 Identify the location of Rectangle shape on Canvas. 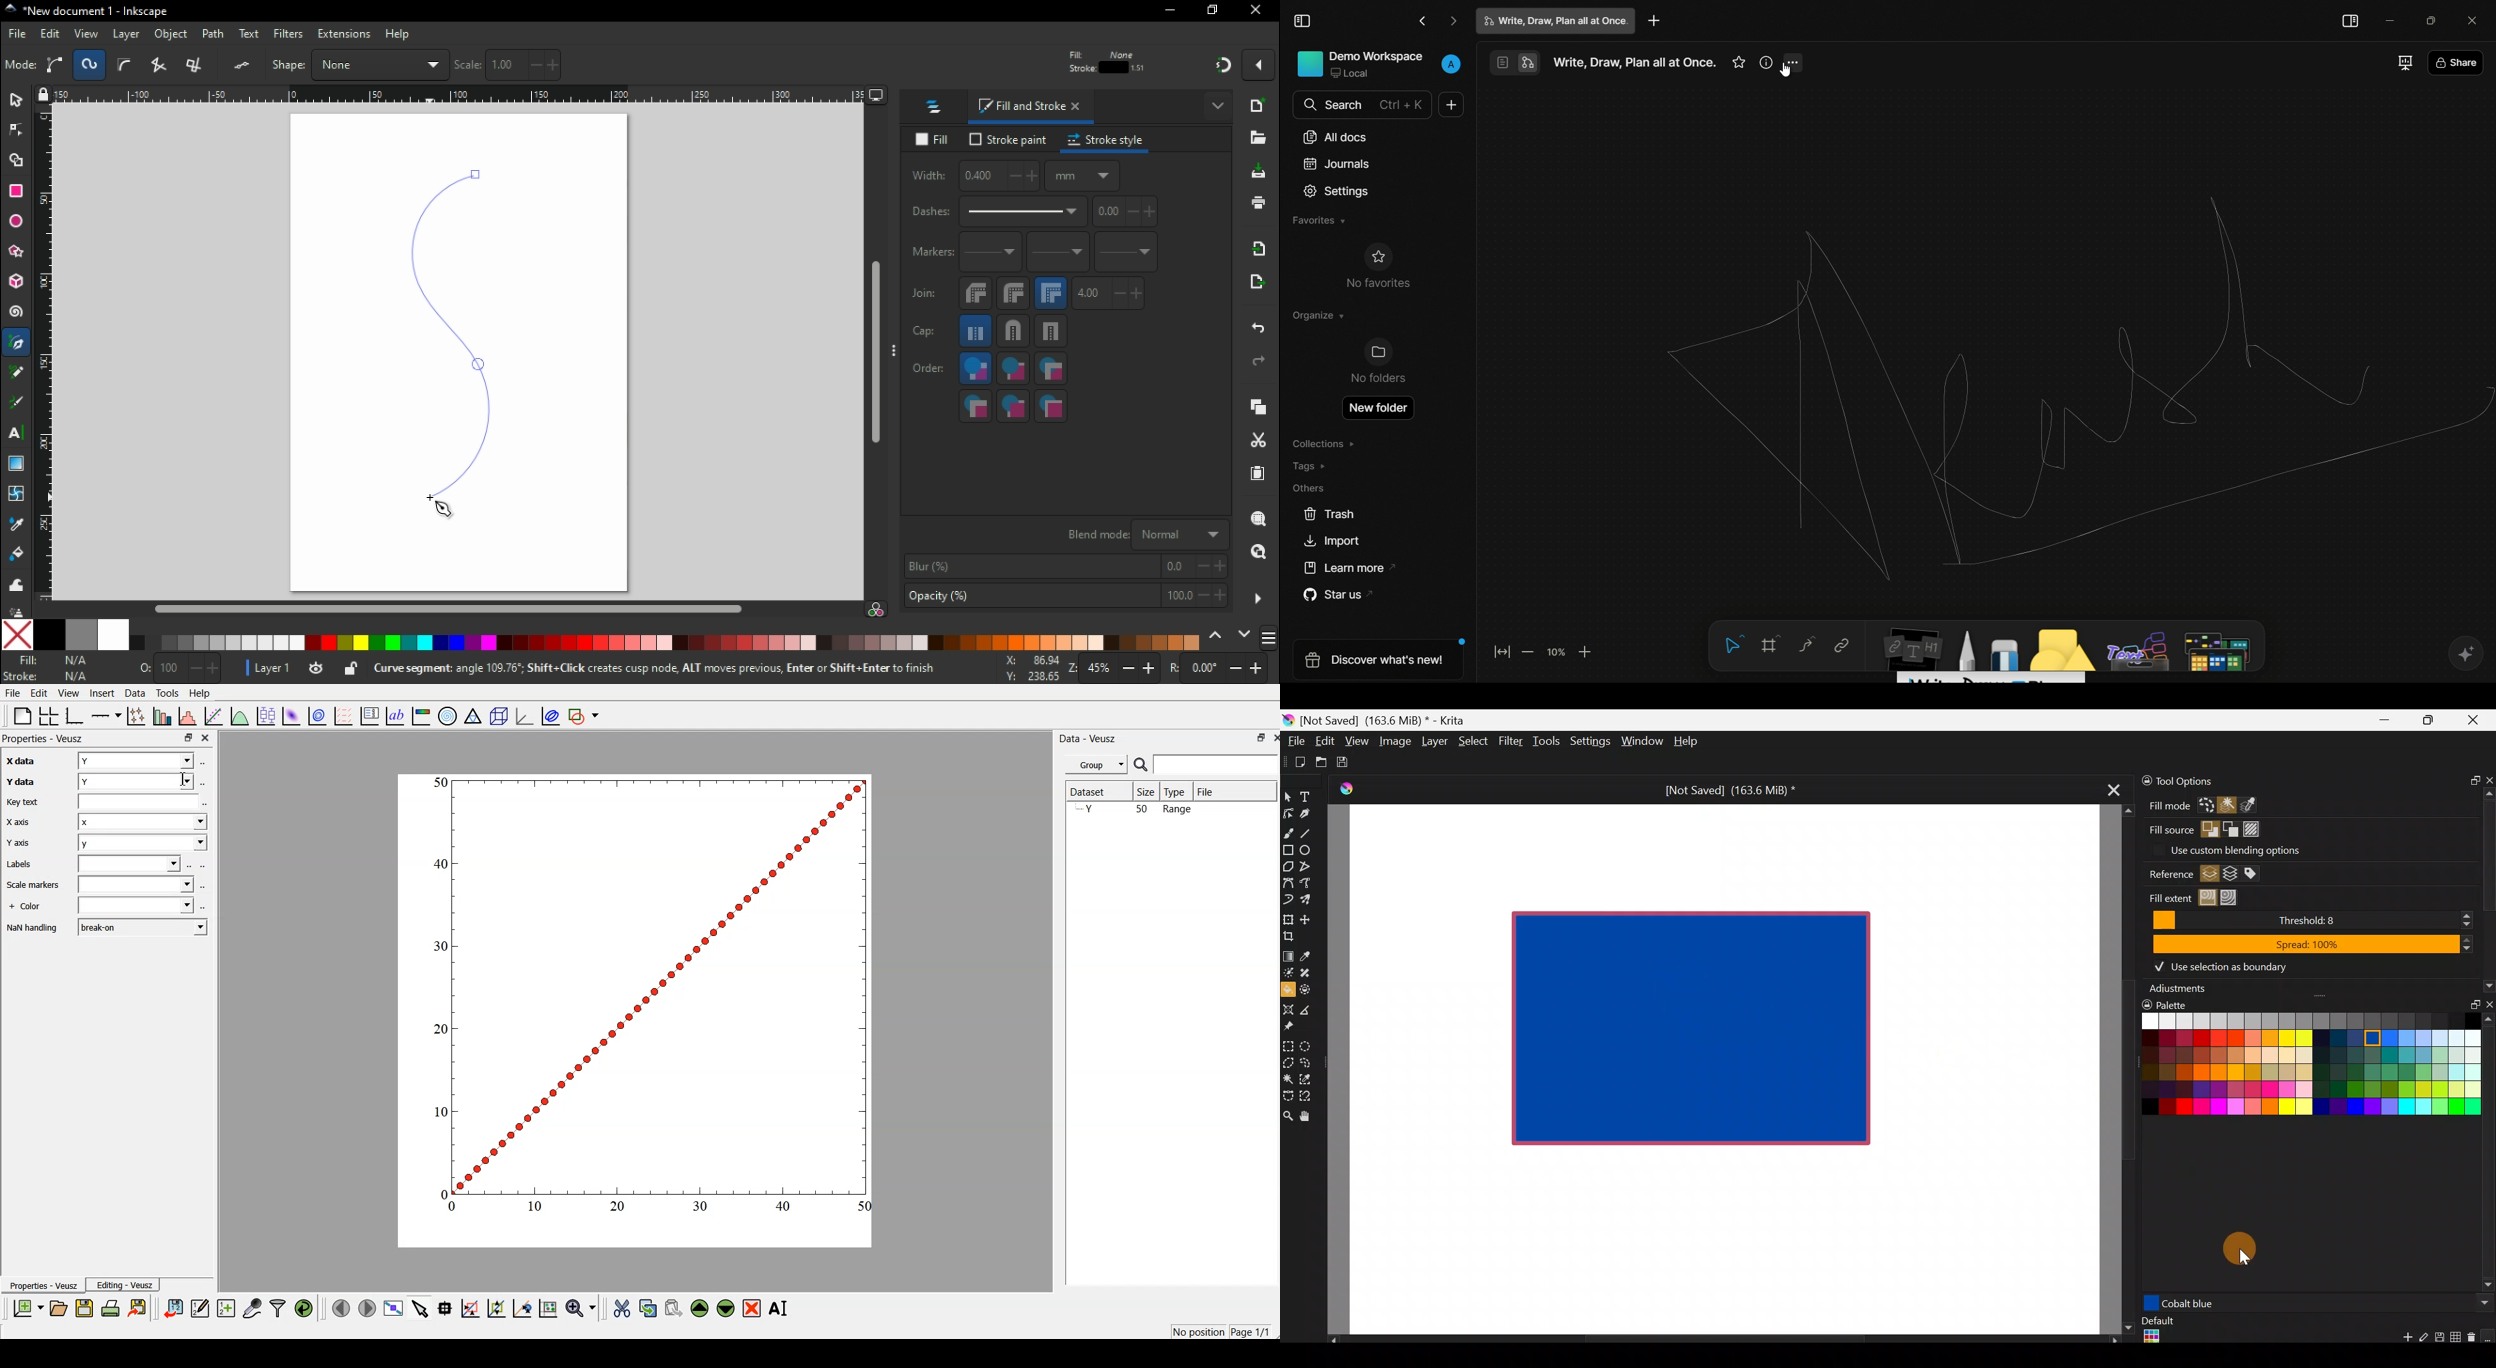
(1688, 1030).